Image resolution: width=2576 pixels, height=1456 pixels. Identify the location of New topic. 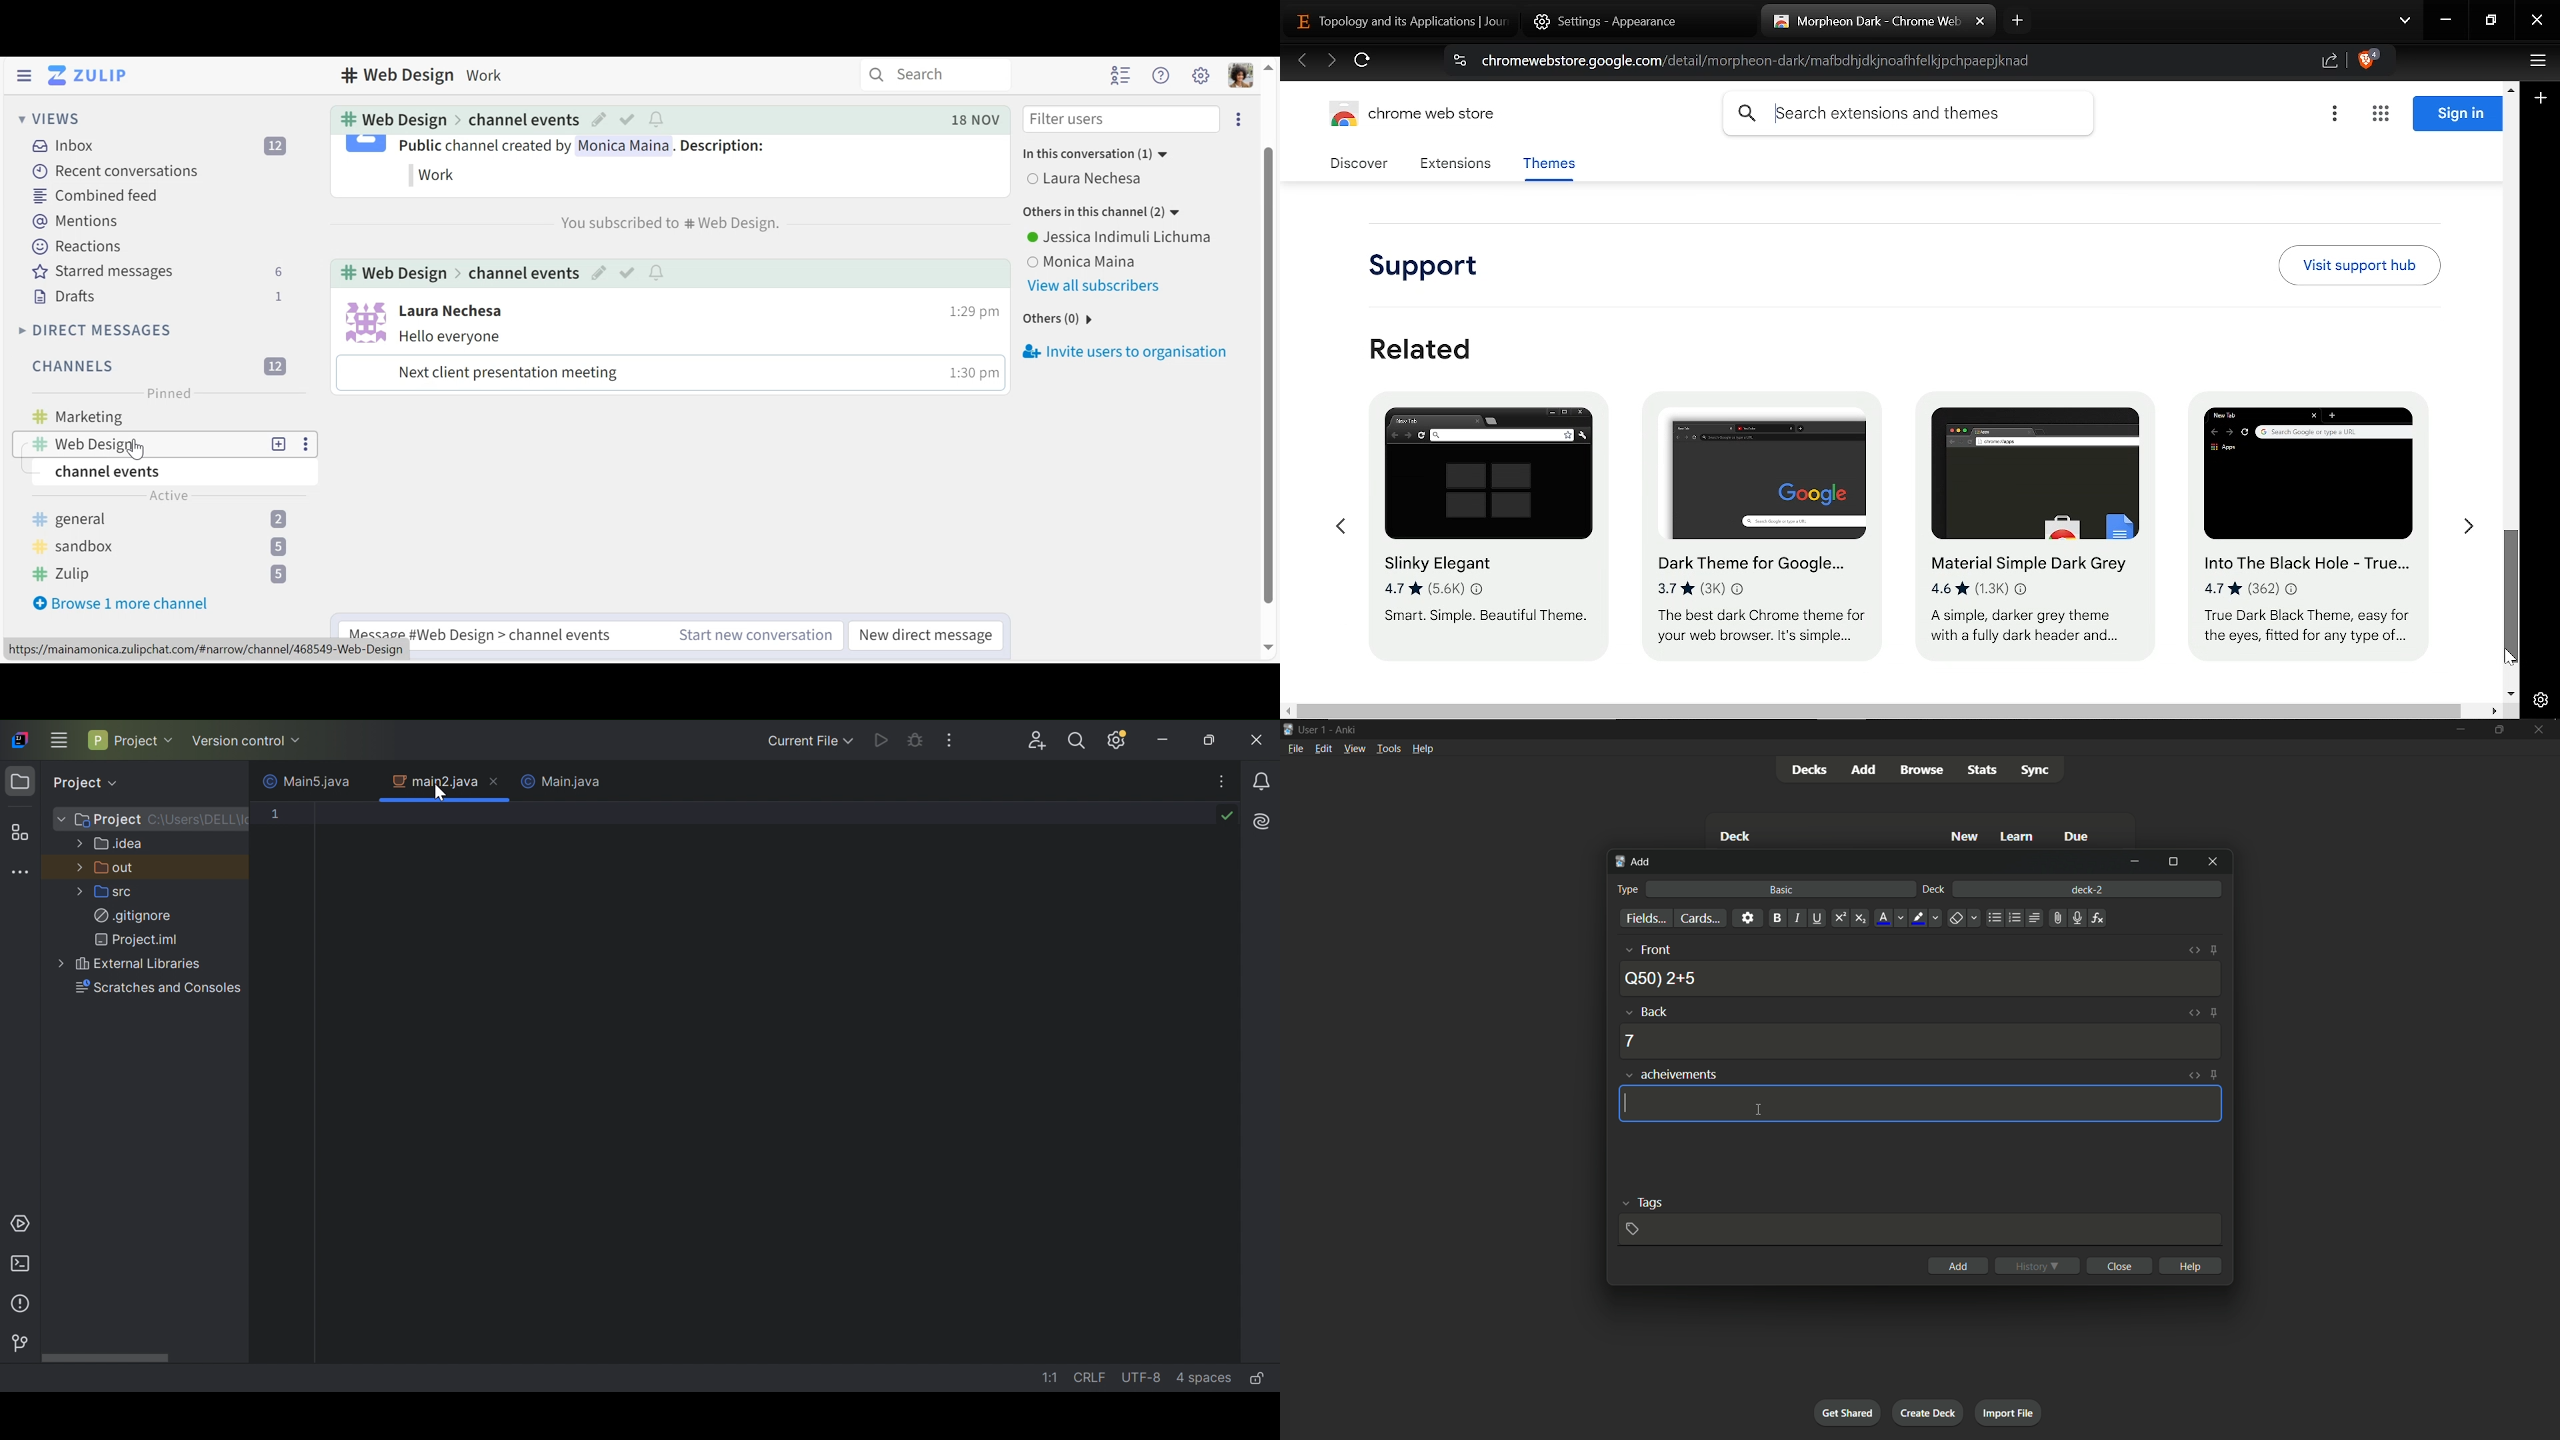
(279, 445).